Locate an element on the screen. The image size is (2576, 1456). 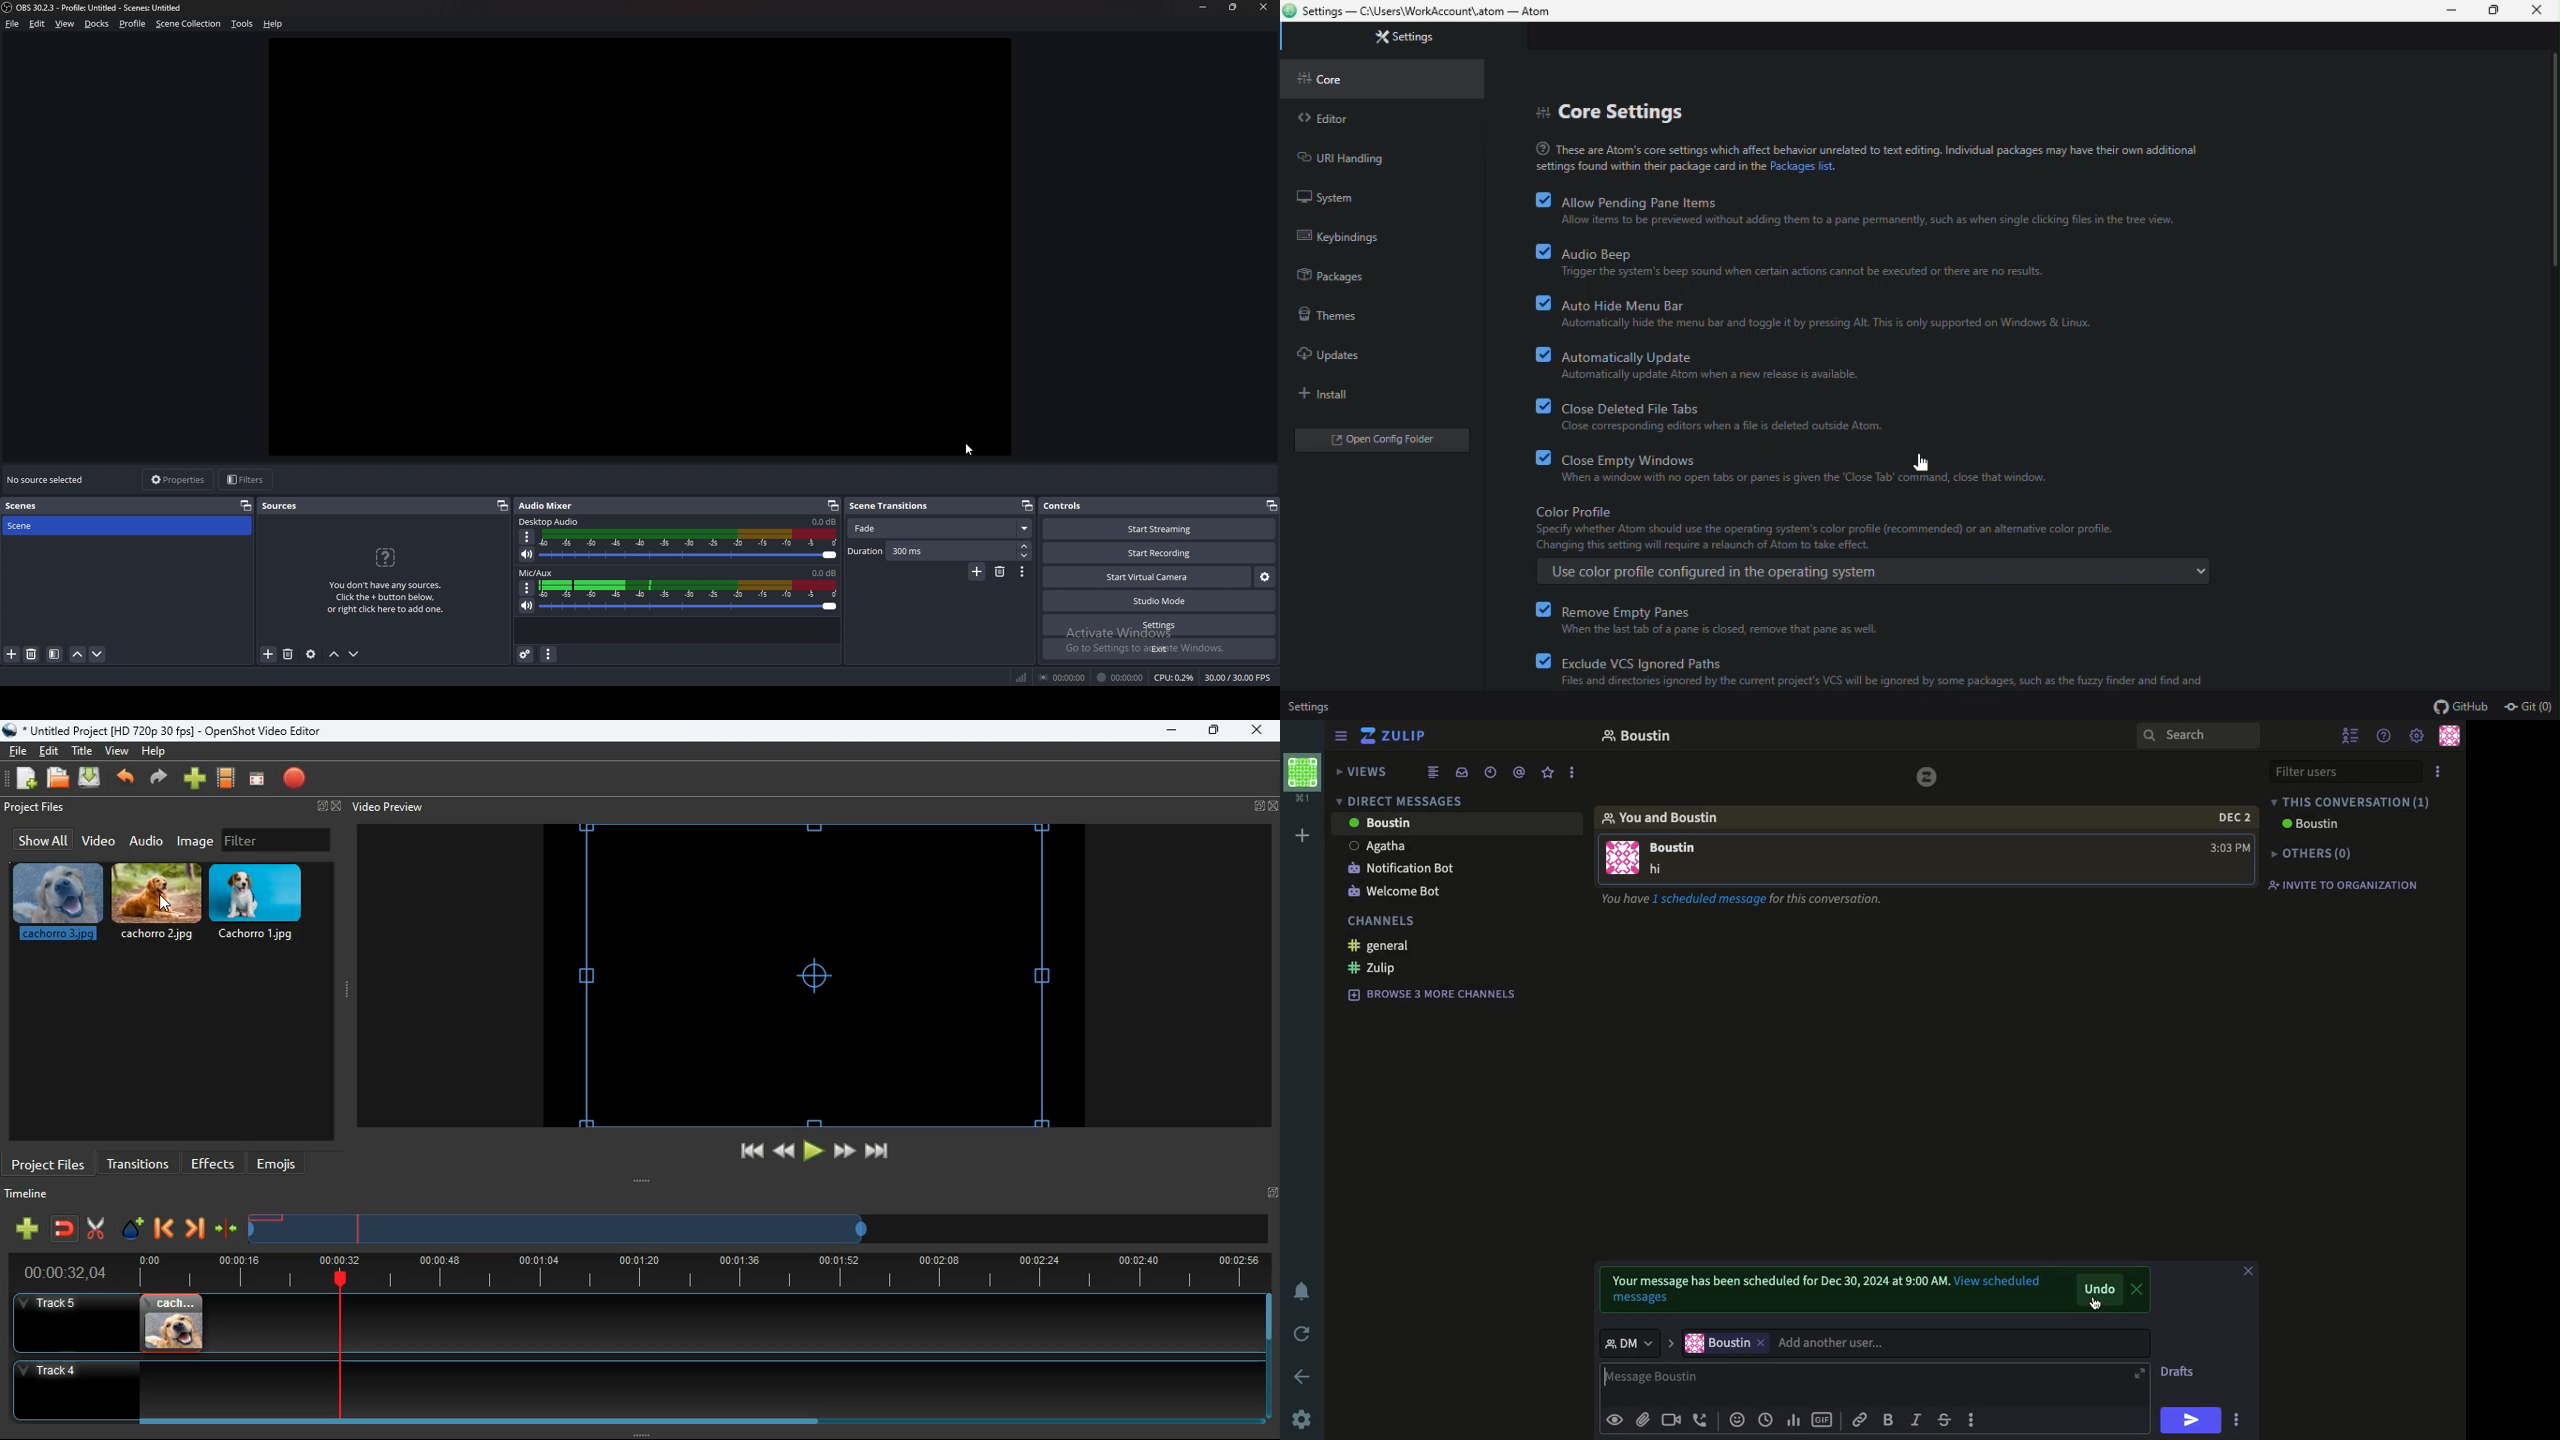
message Boustin is located at coordinates (1862, 1383).